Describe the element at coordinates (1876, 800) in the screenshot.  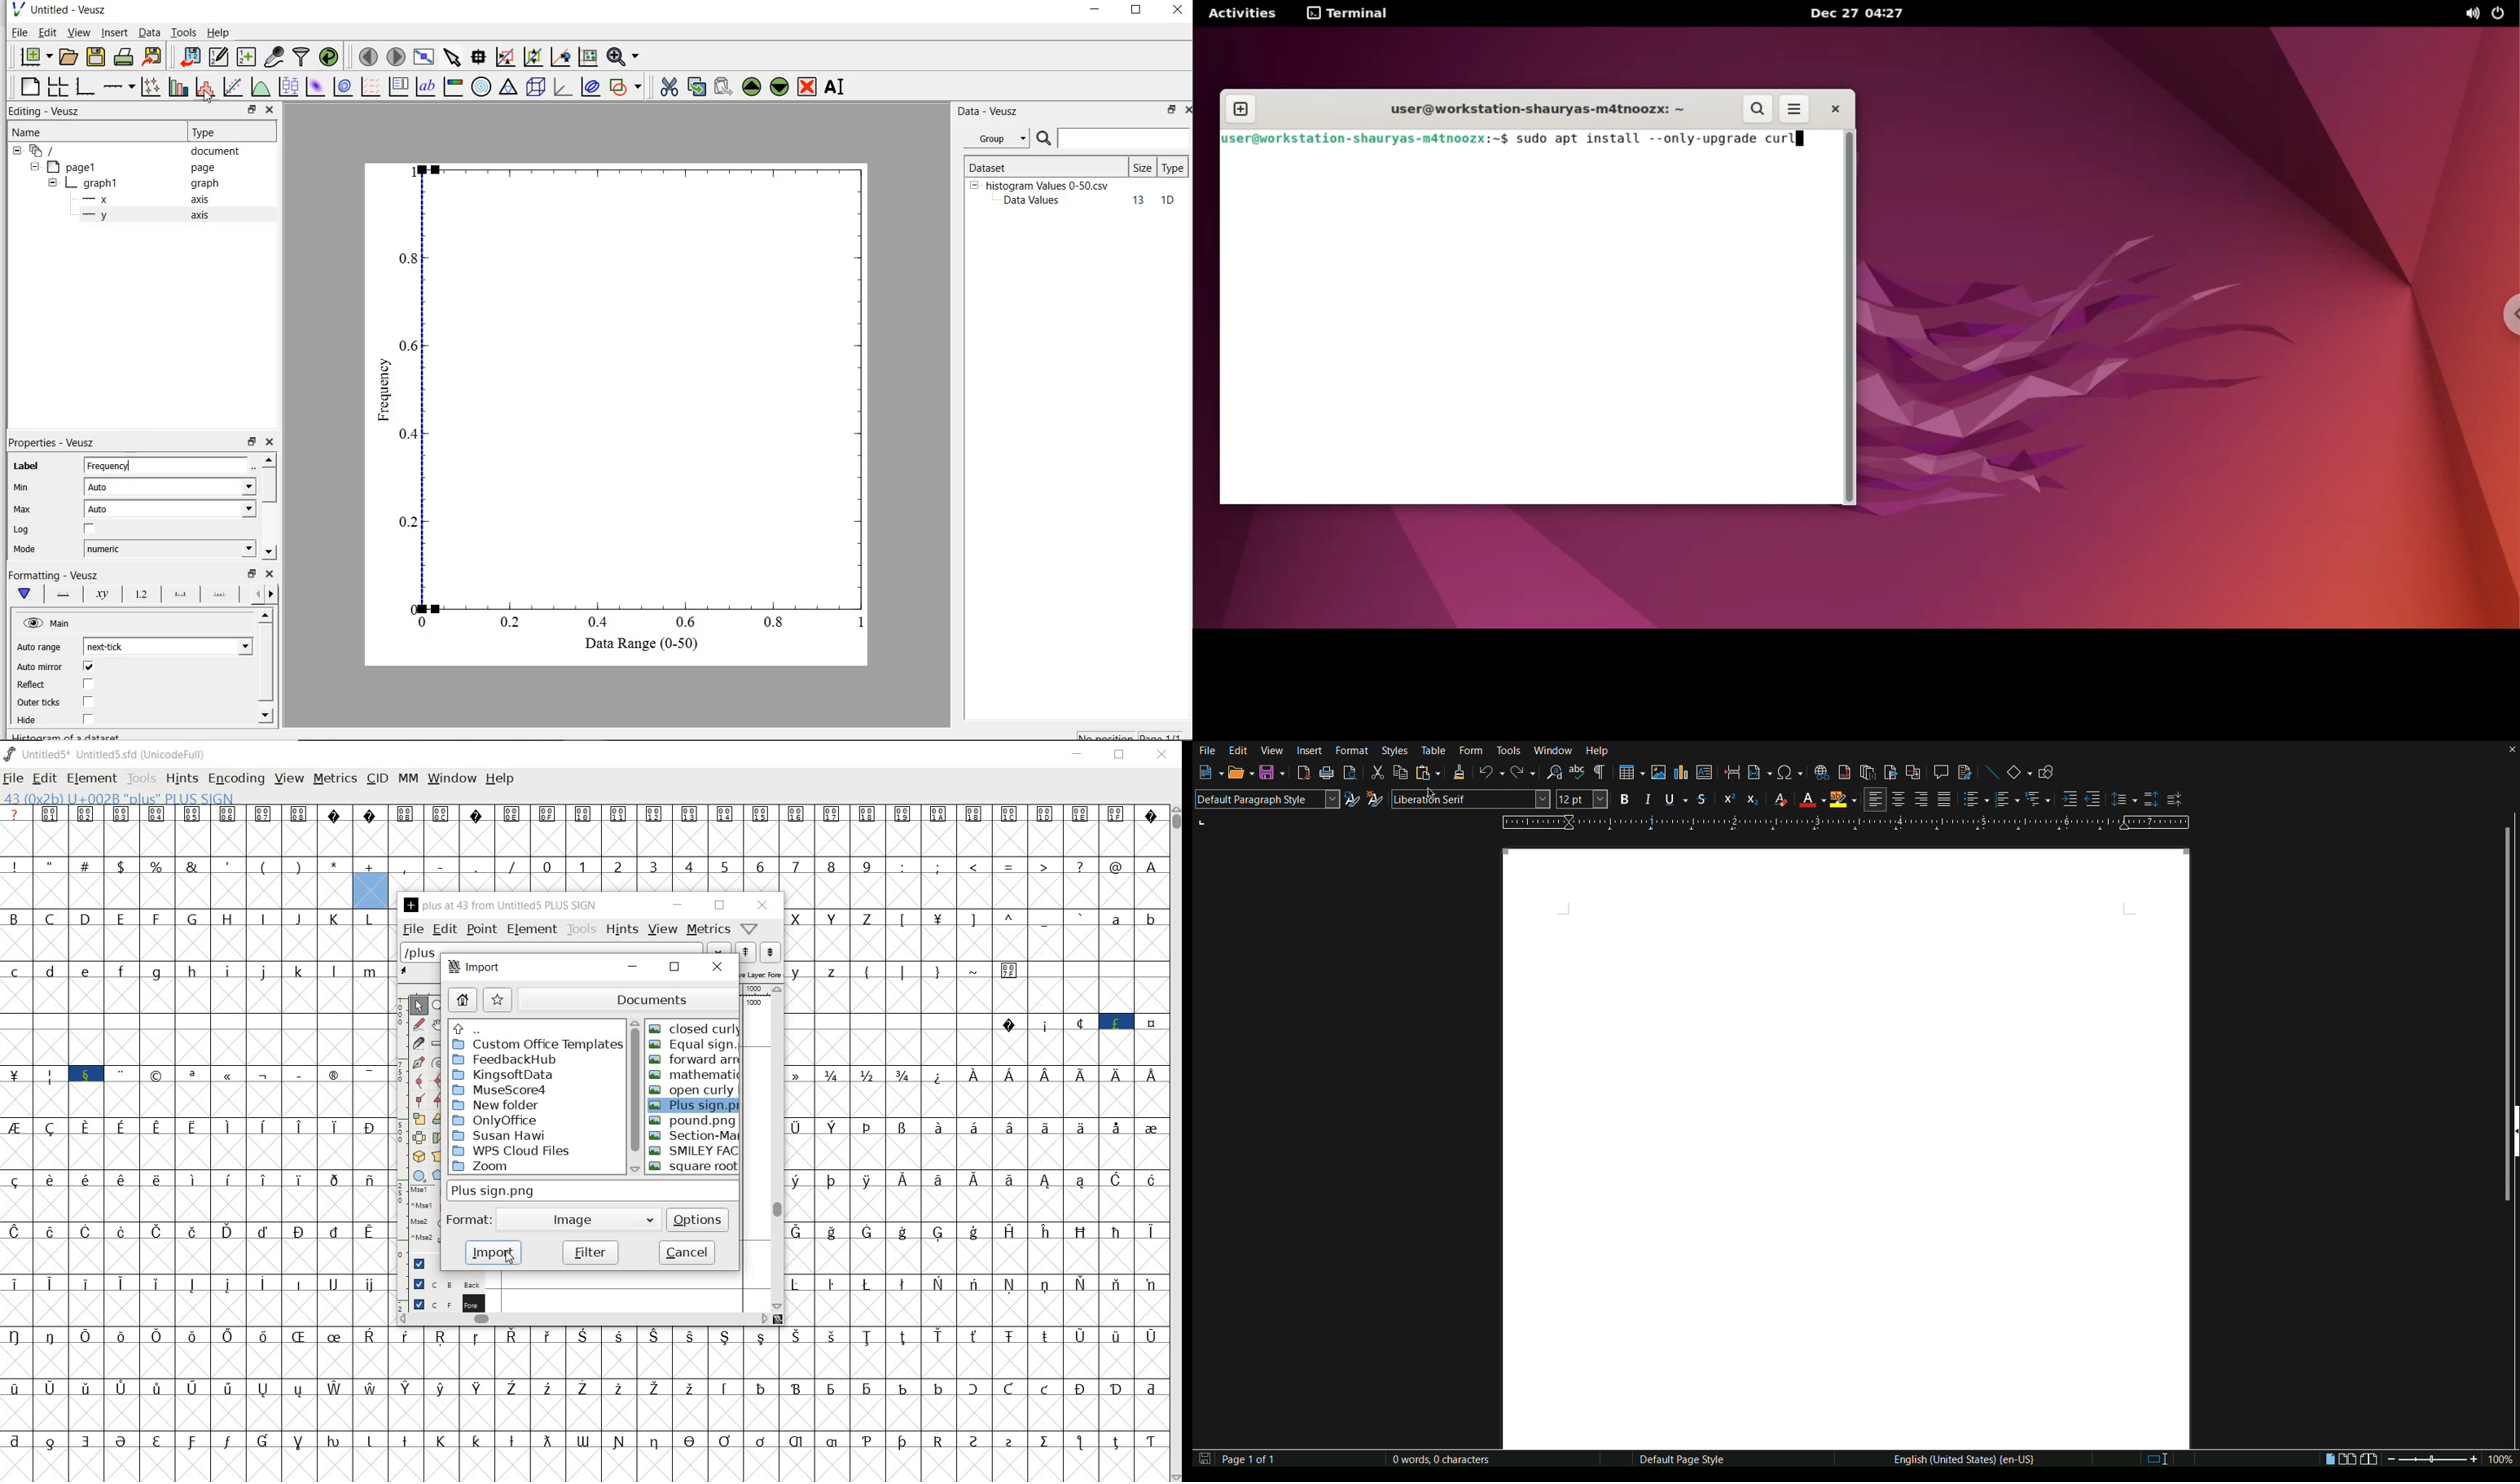
I see `Left Align` at that location.